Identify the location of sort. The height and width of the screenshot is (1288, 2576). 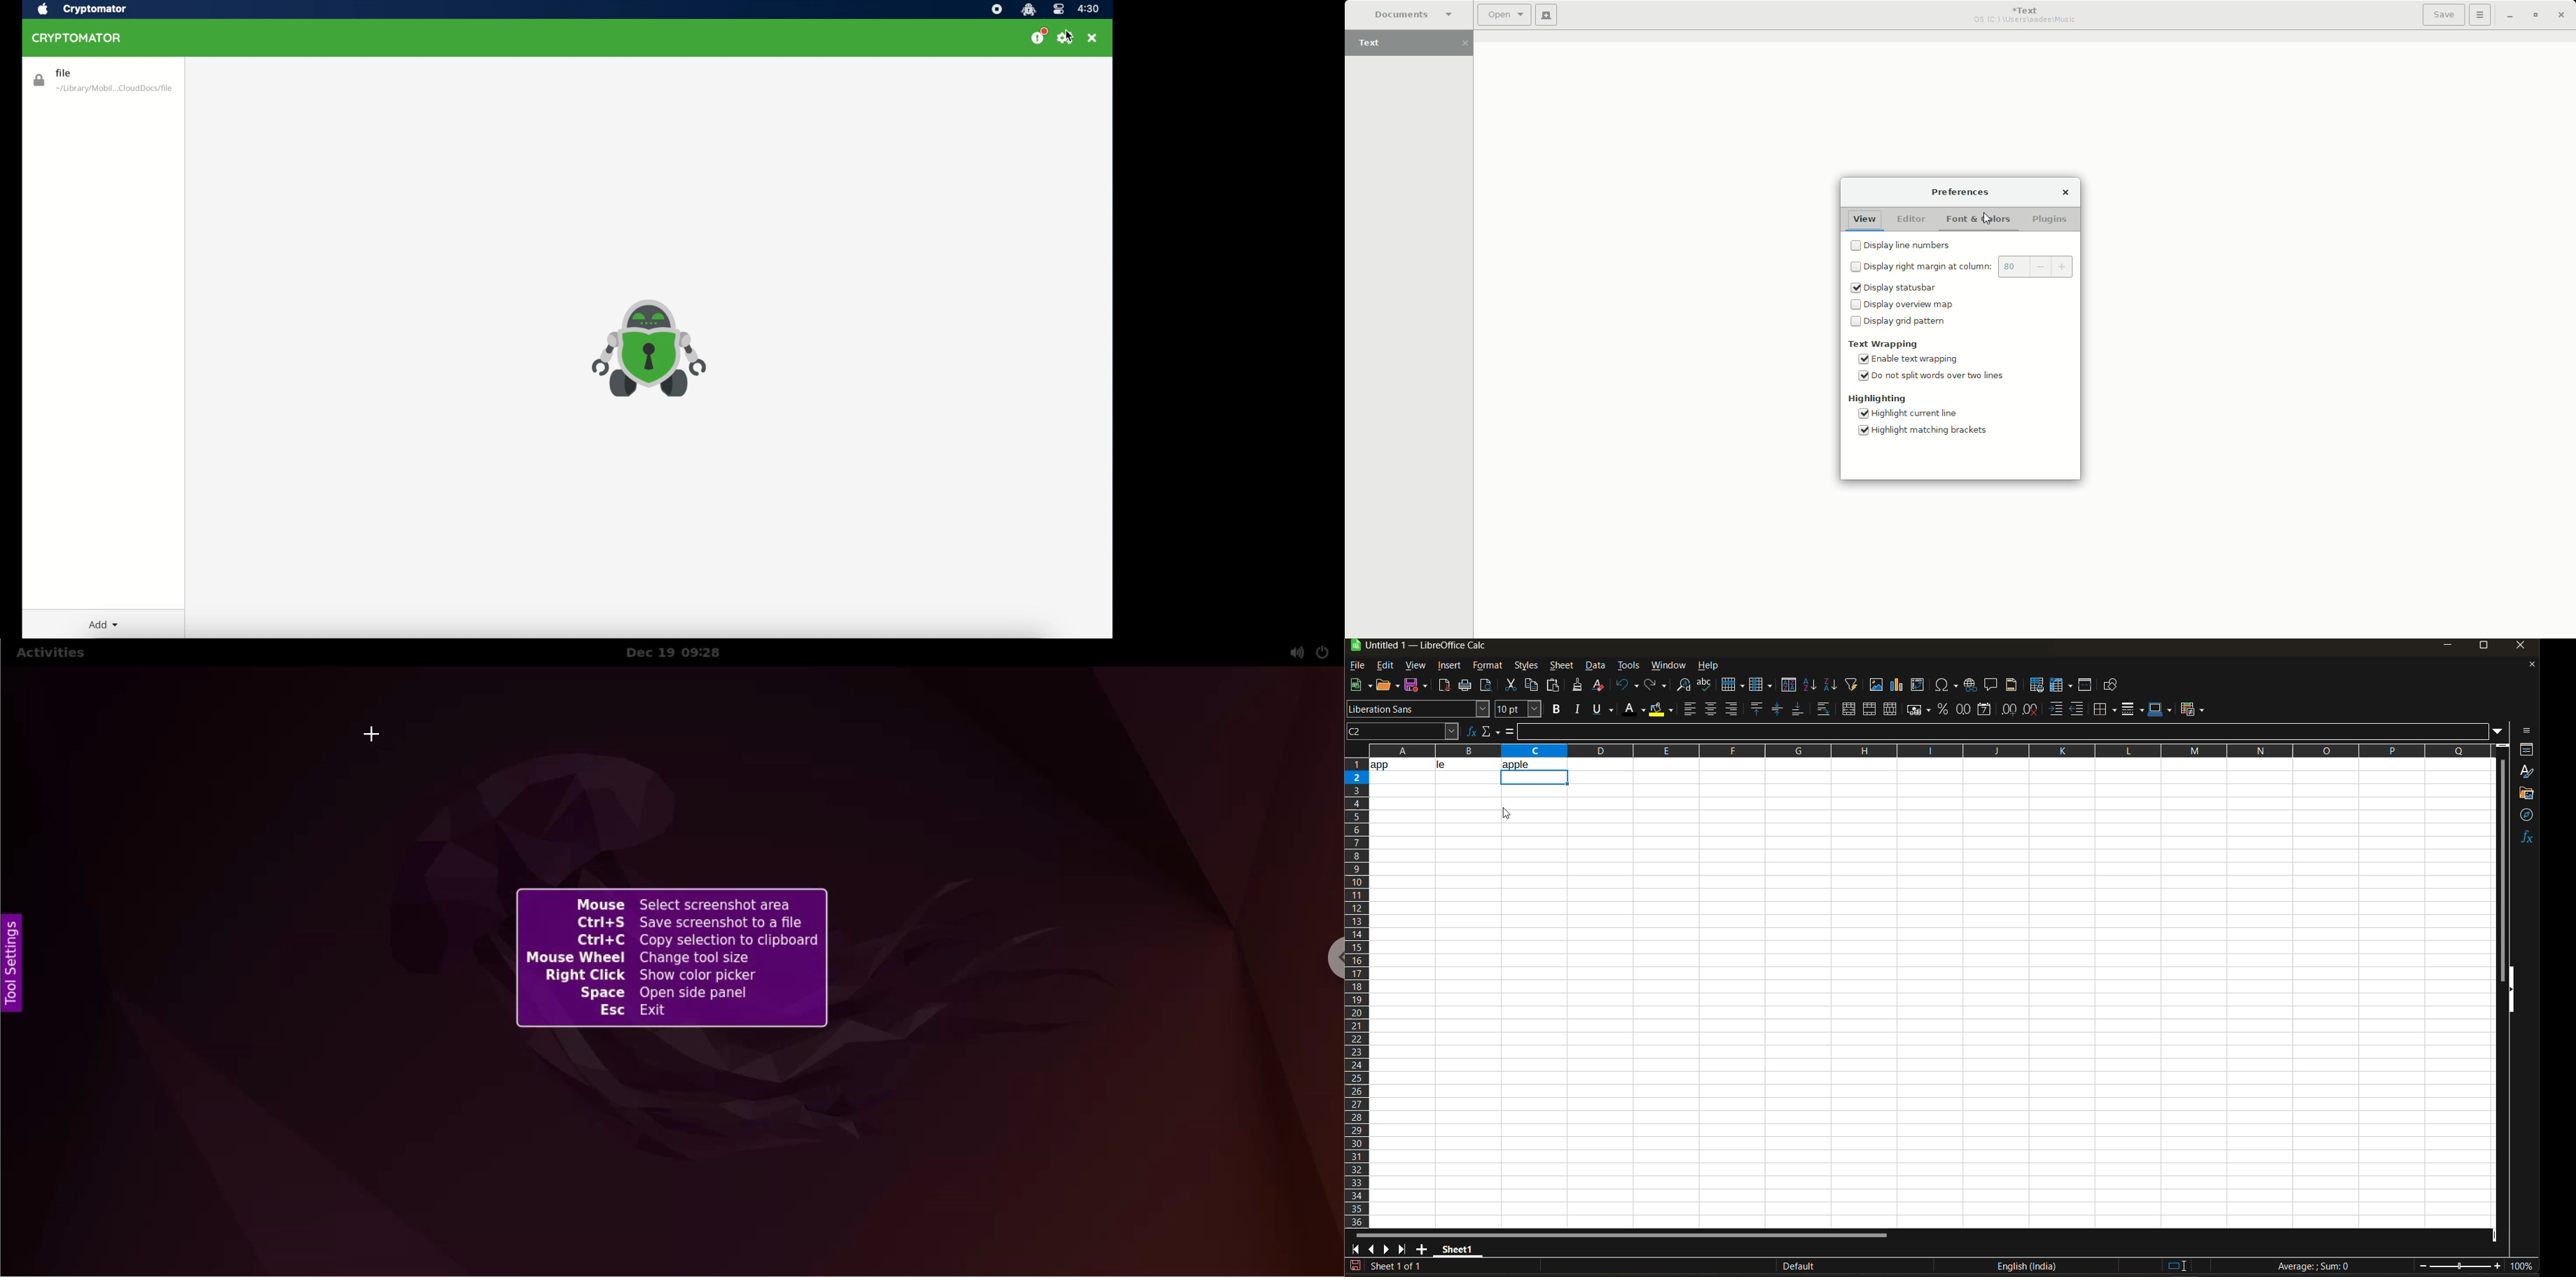
(1792, 685).